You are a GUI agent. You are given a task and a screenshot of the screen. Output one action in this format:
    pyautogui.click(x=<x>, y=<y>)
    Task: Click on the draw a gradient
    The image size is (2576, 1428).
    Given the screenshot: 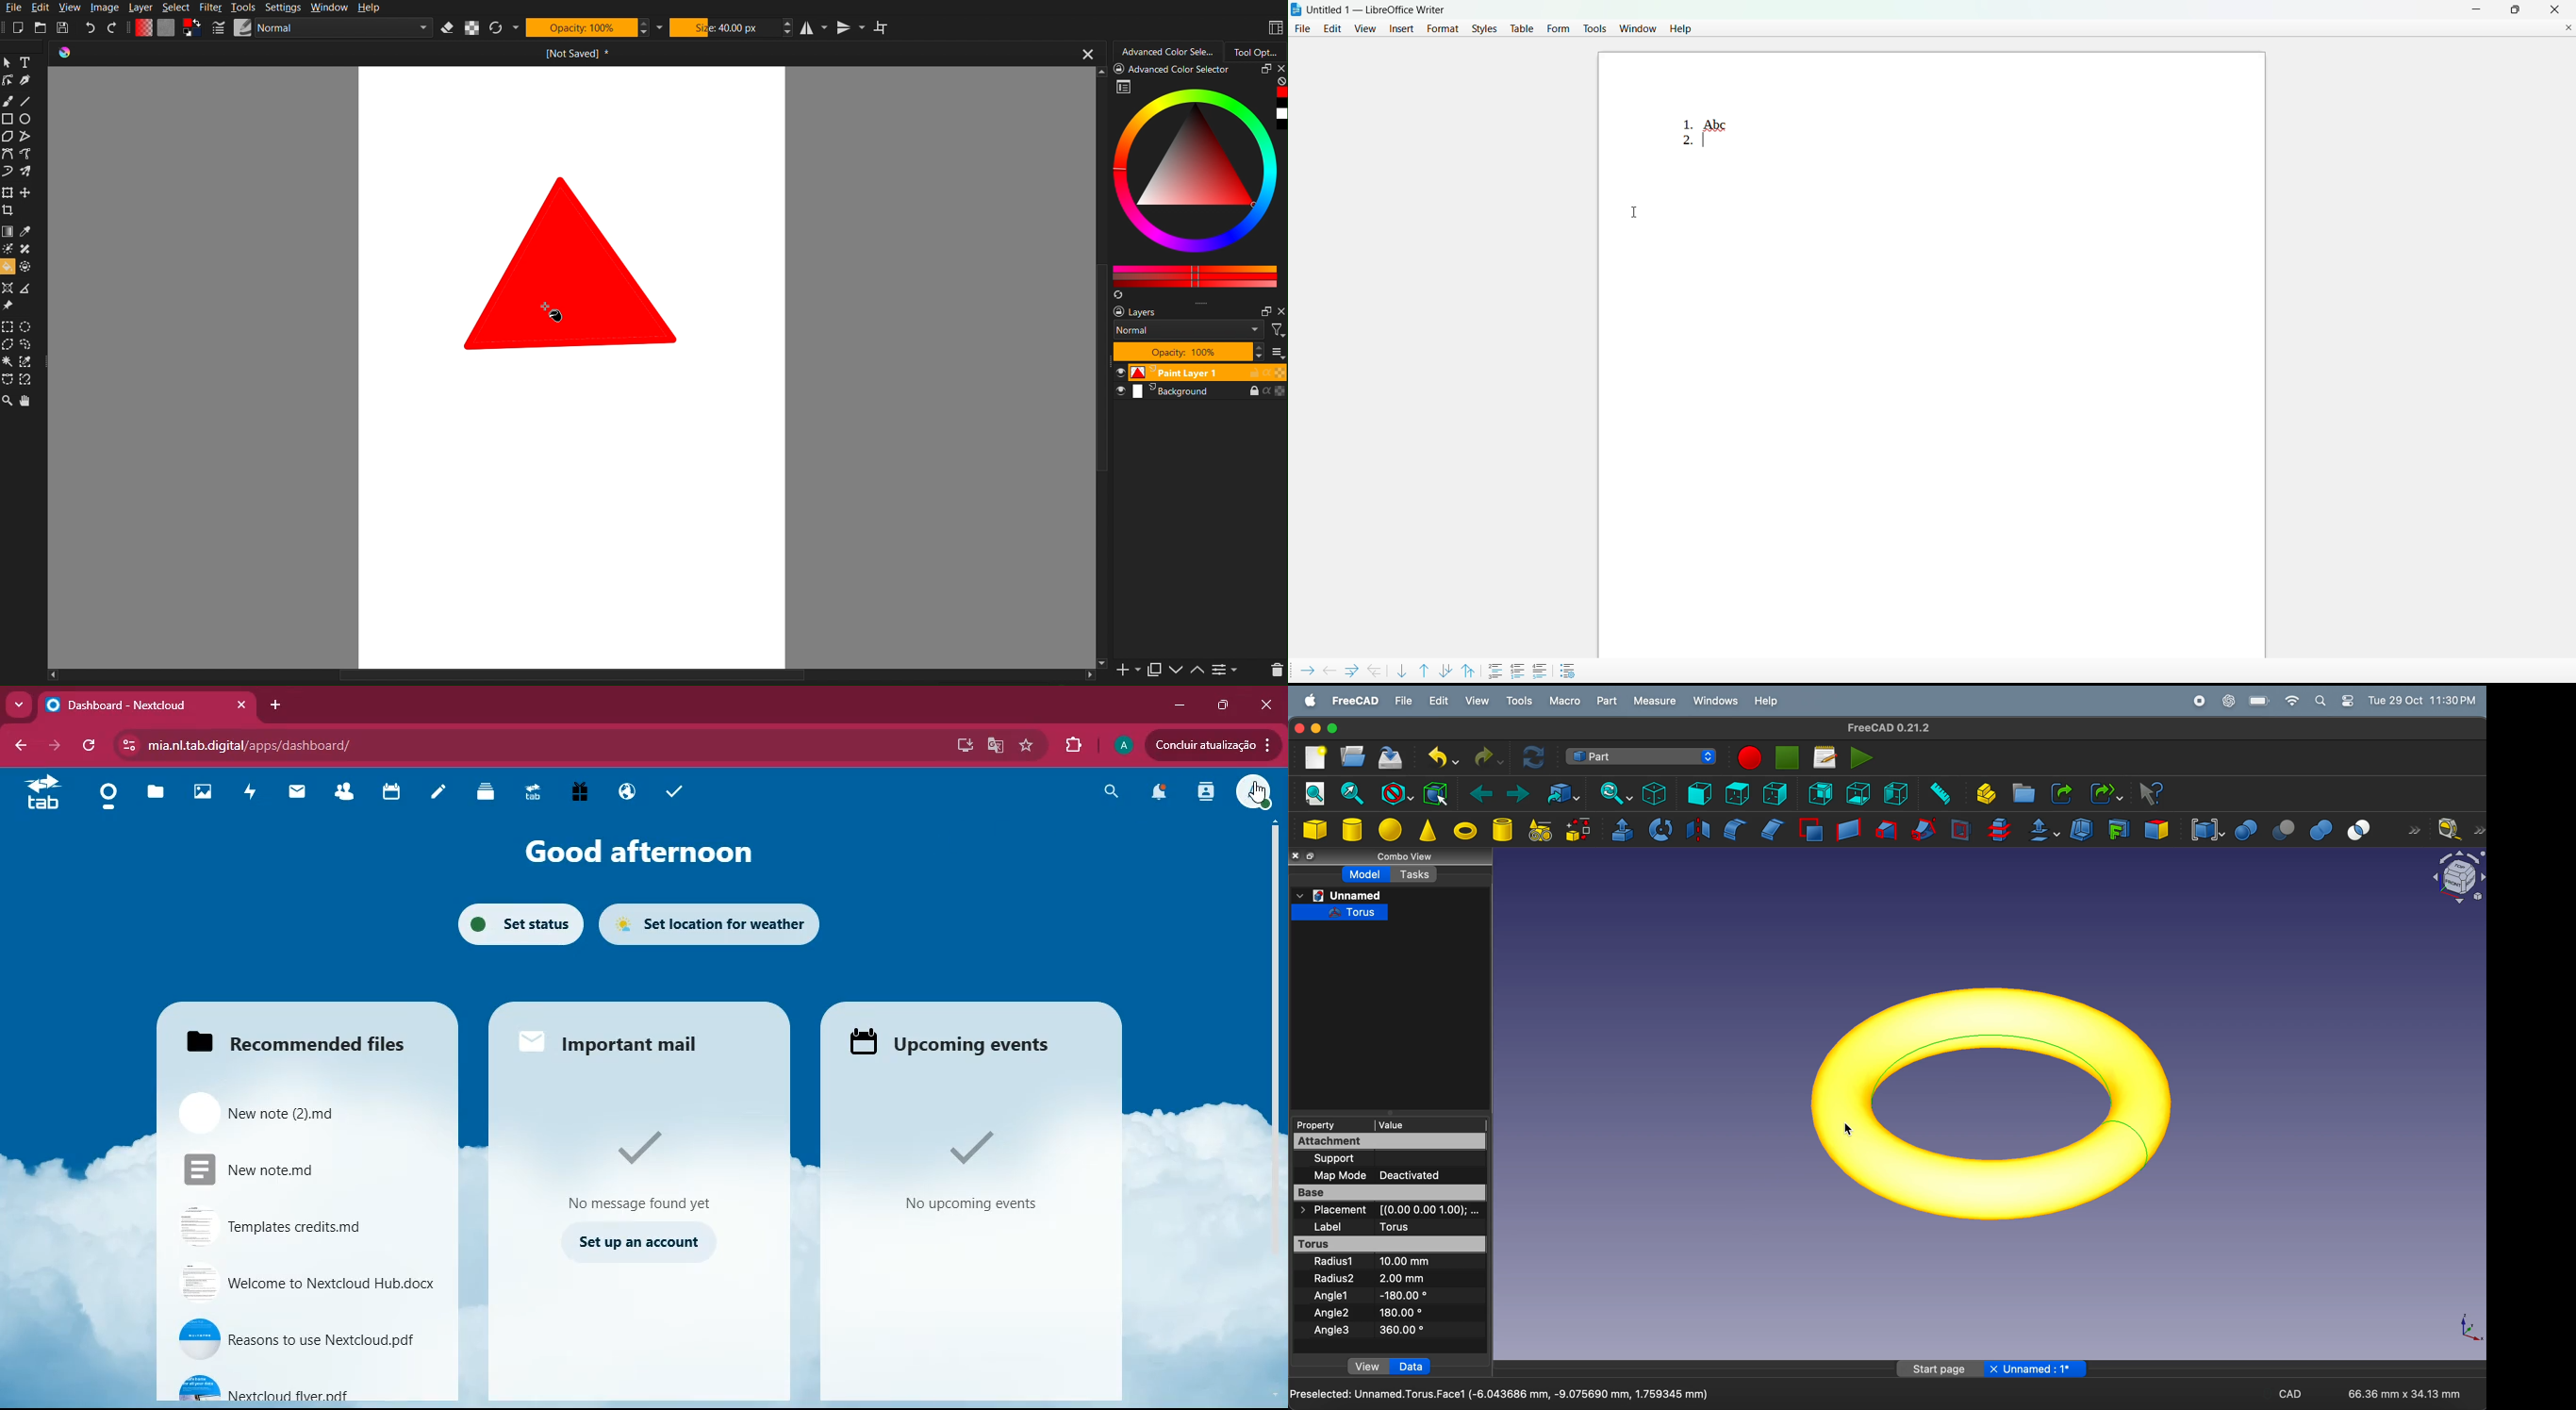 What is the action you would take?
    pyautogui.click(x=9, y=232)
    